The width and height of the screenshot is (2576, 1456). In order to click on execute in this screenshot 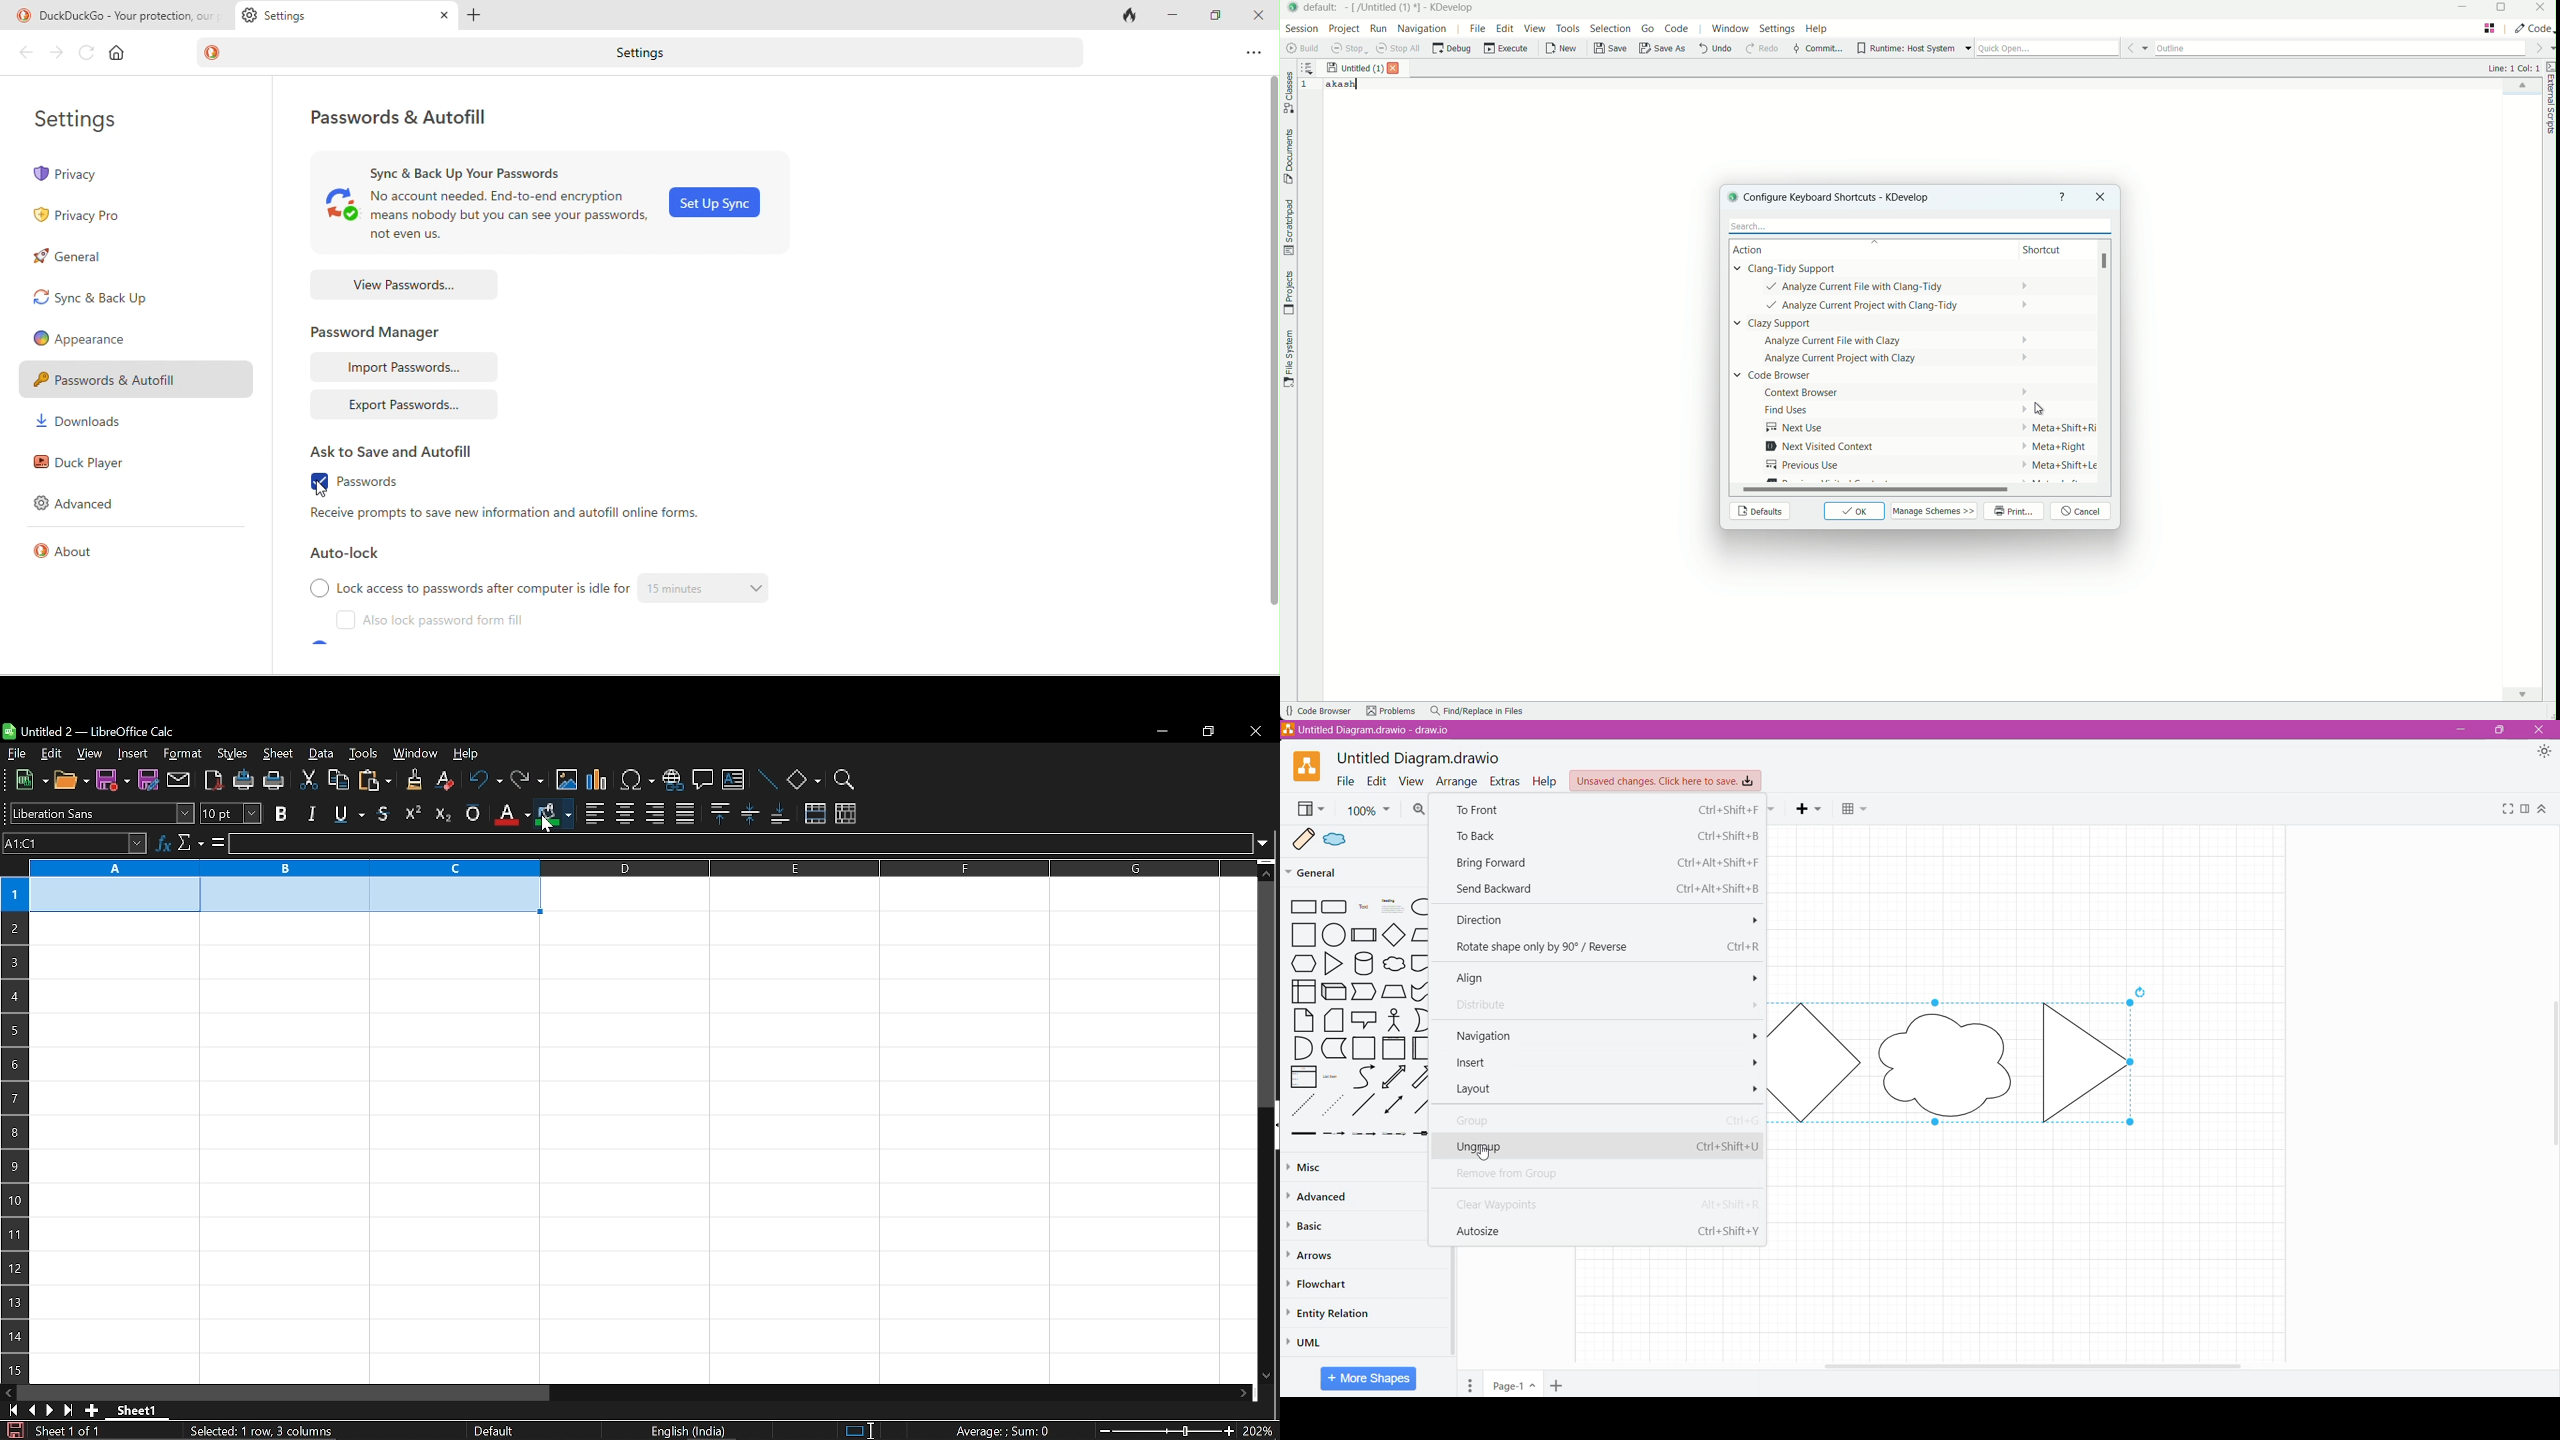, I will do `click(1507, 49)`.